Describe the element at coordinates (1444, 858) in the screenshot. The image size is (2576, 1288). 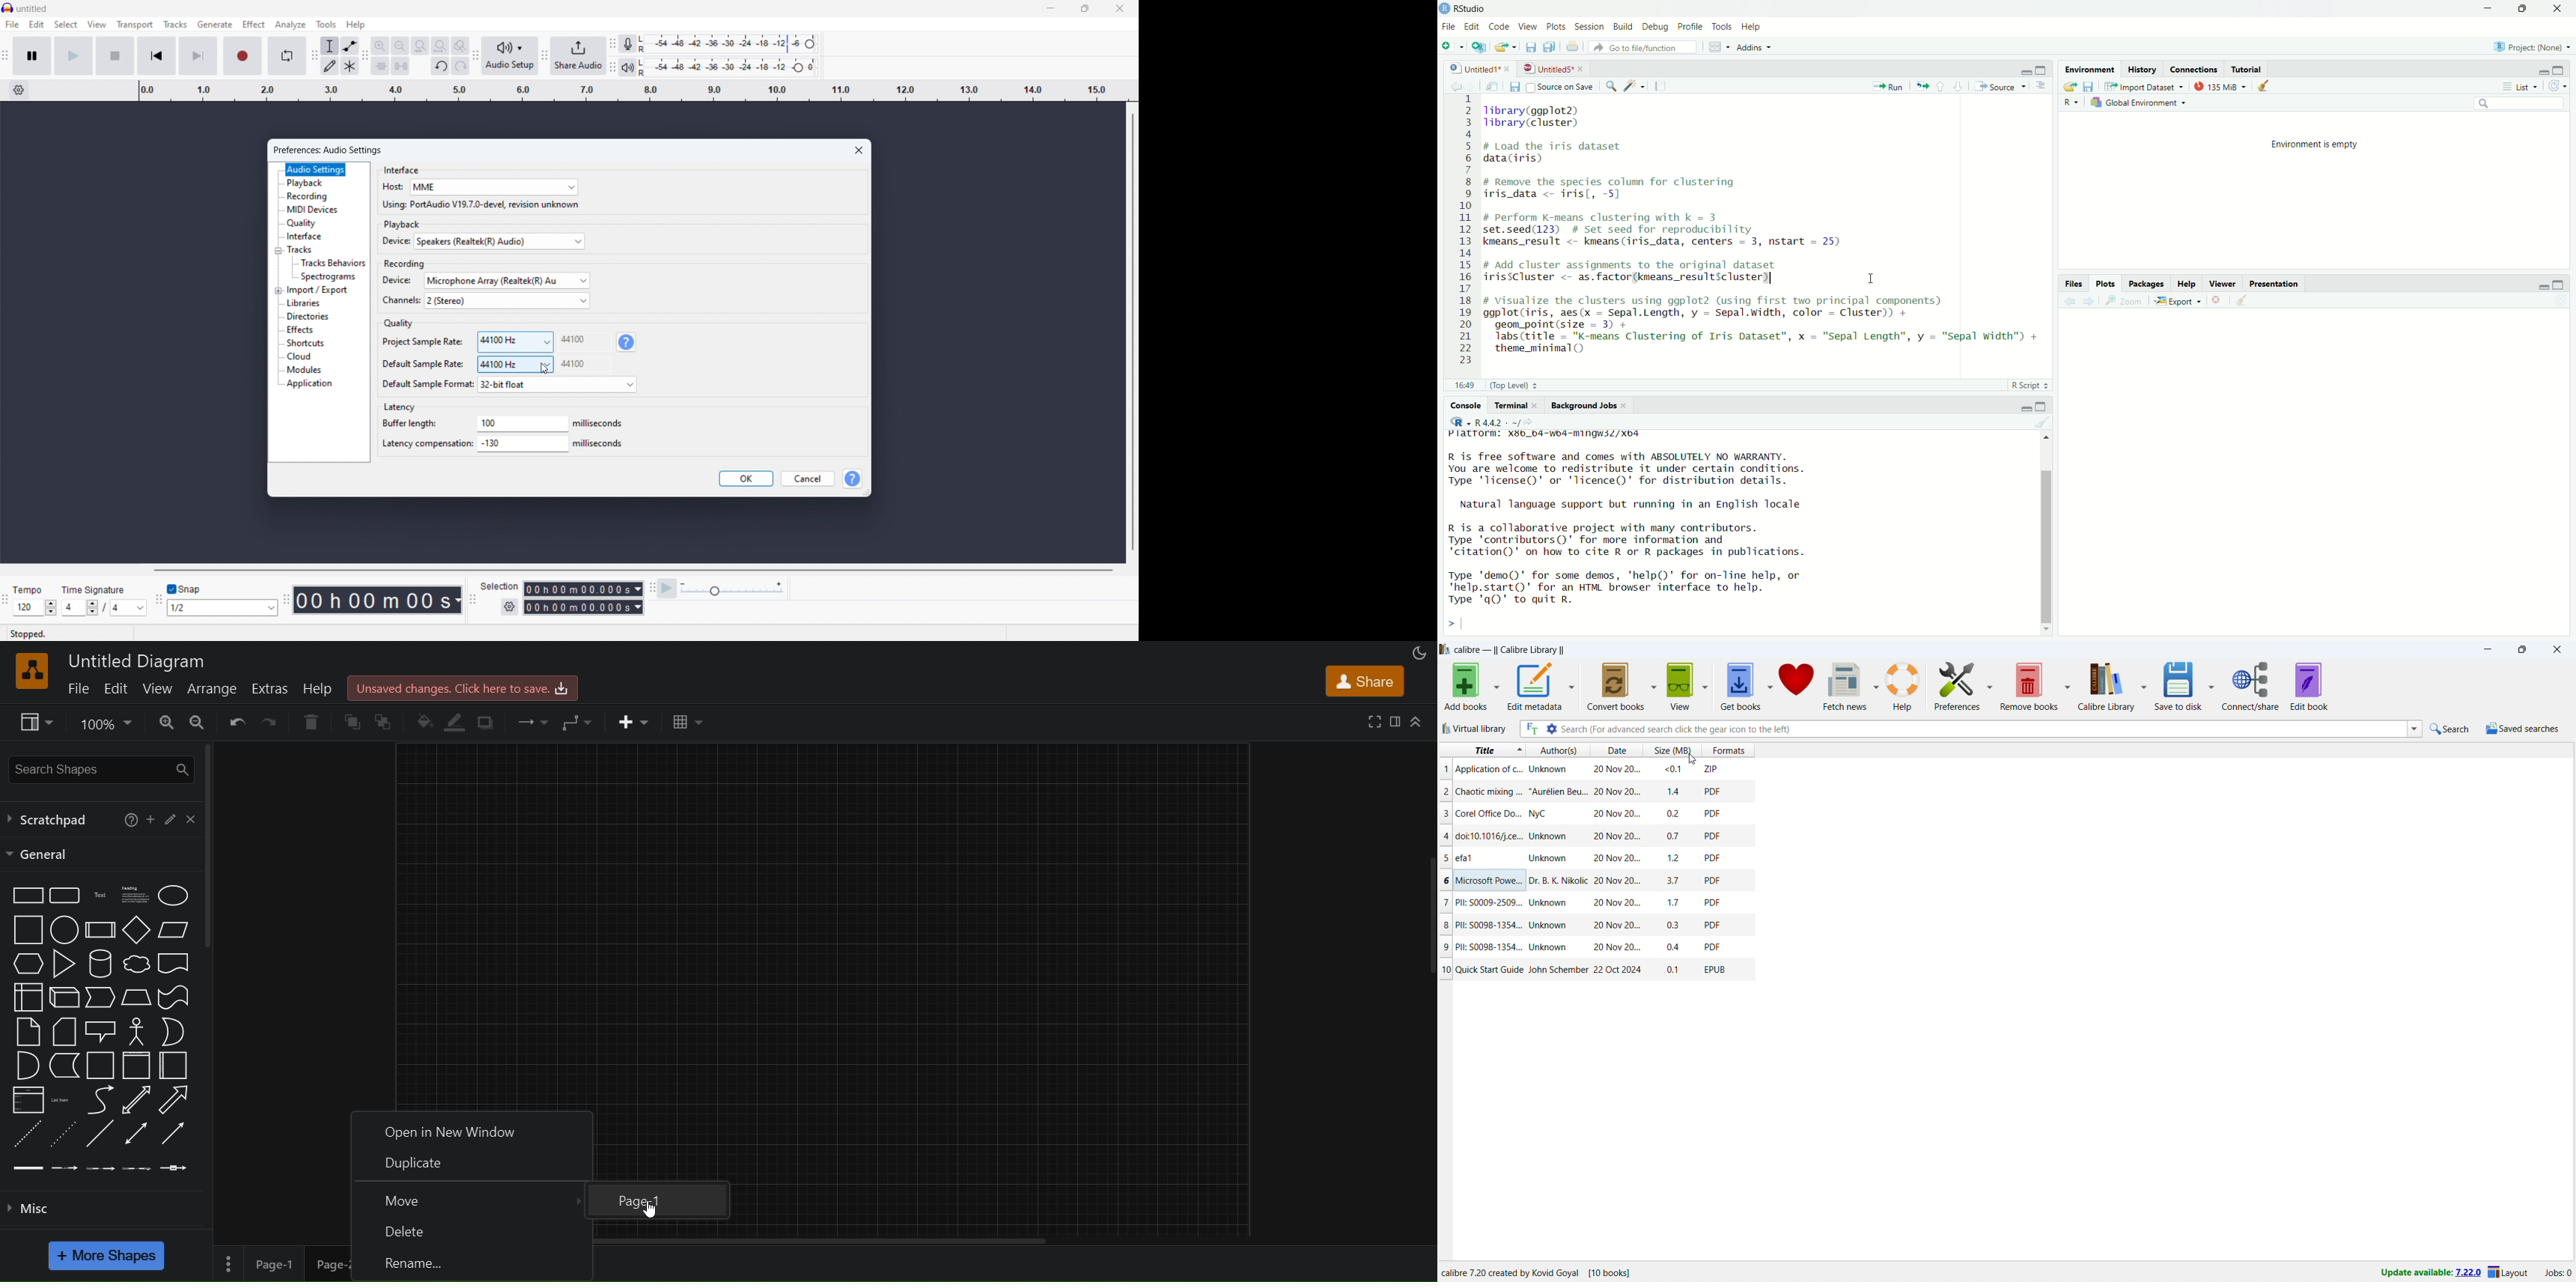
I see `5` at that location.